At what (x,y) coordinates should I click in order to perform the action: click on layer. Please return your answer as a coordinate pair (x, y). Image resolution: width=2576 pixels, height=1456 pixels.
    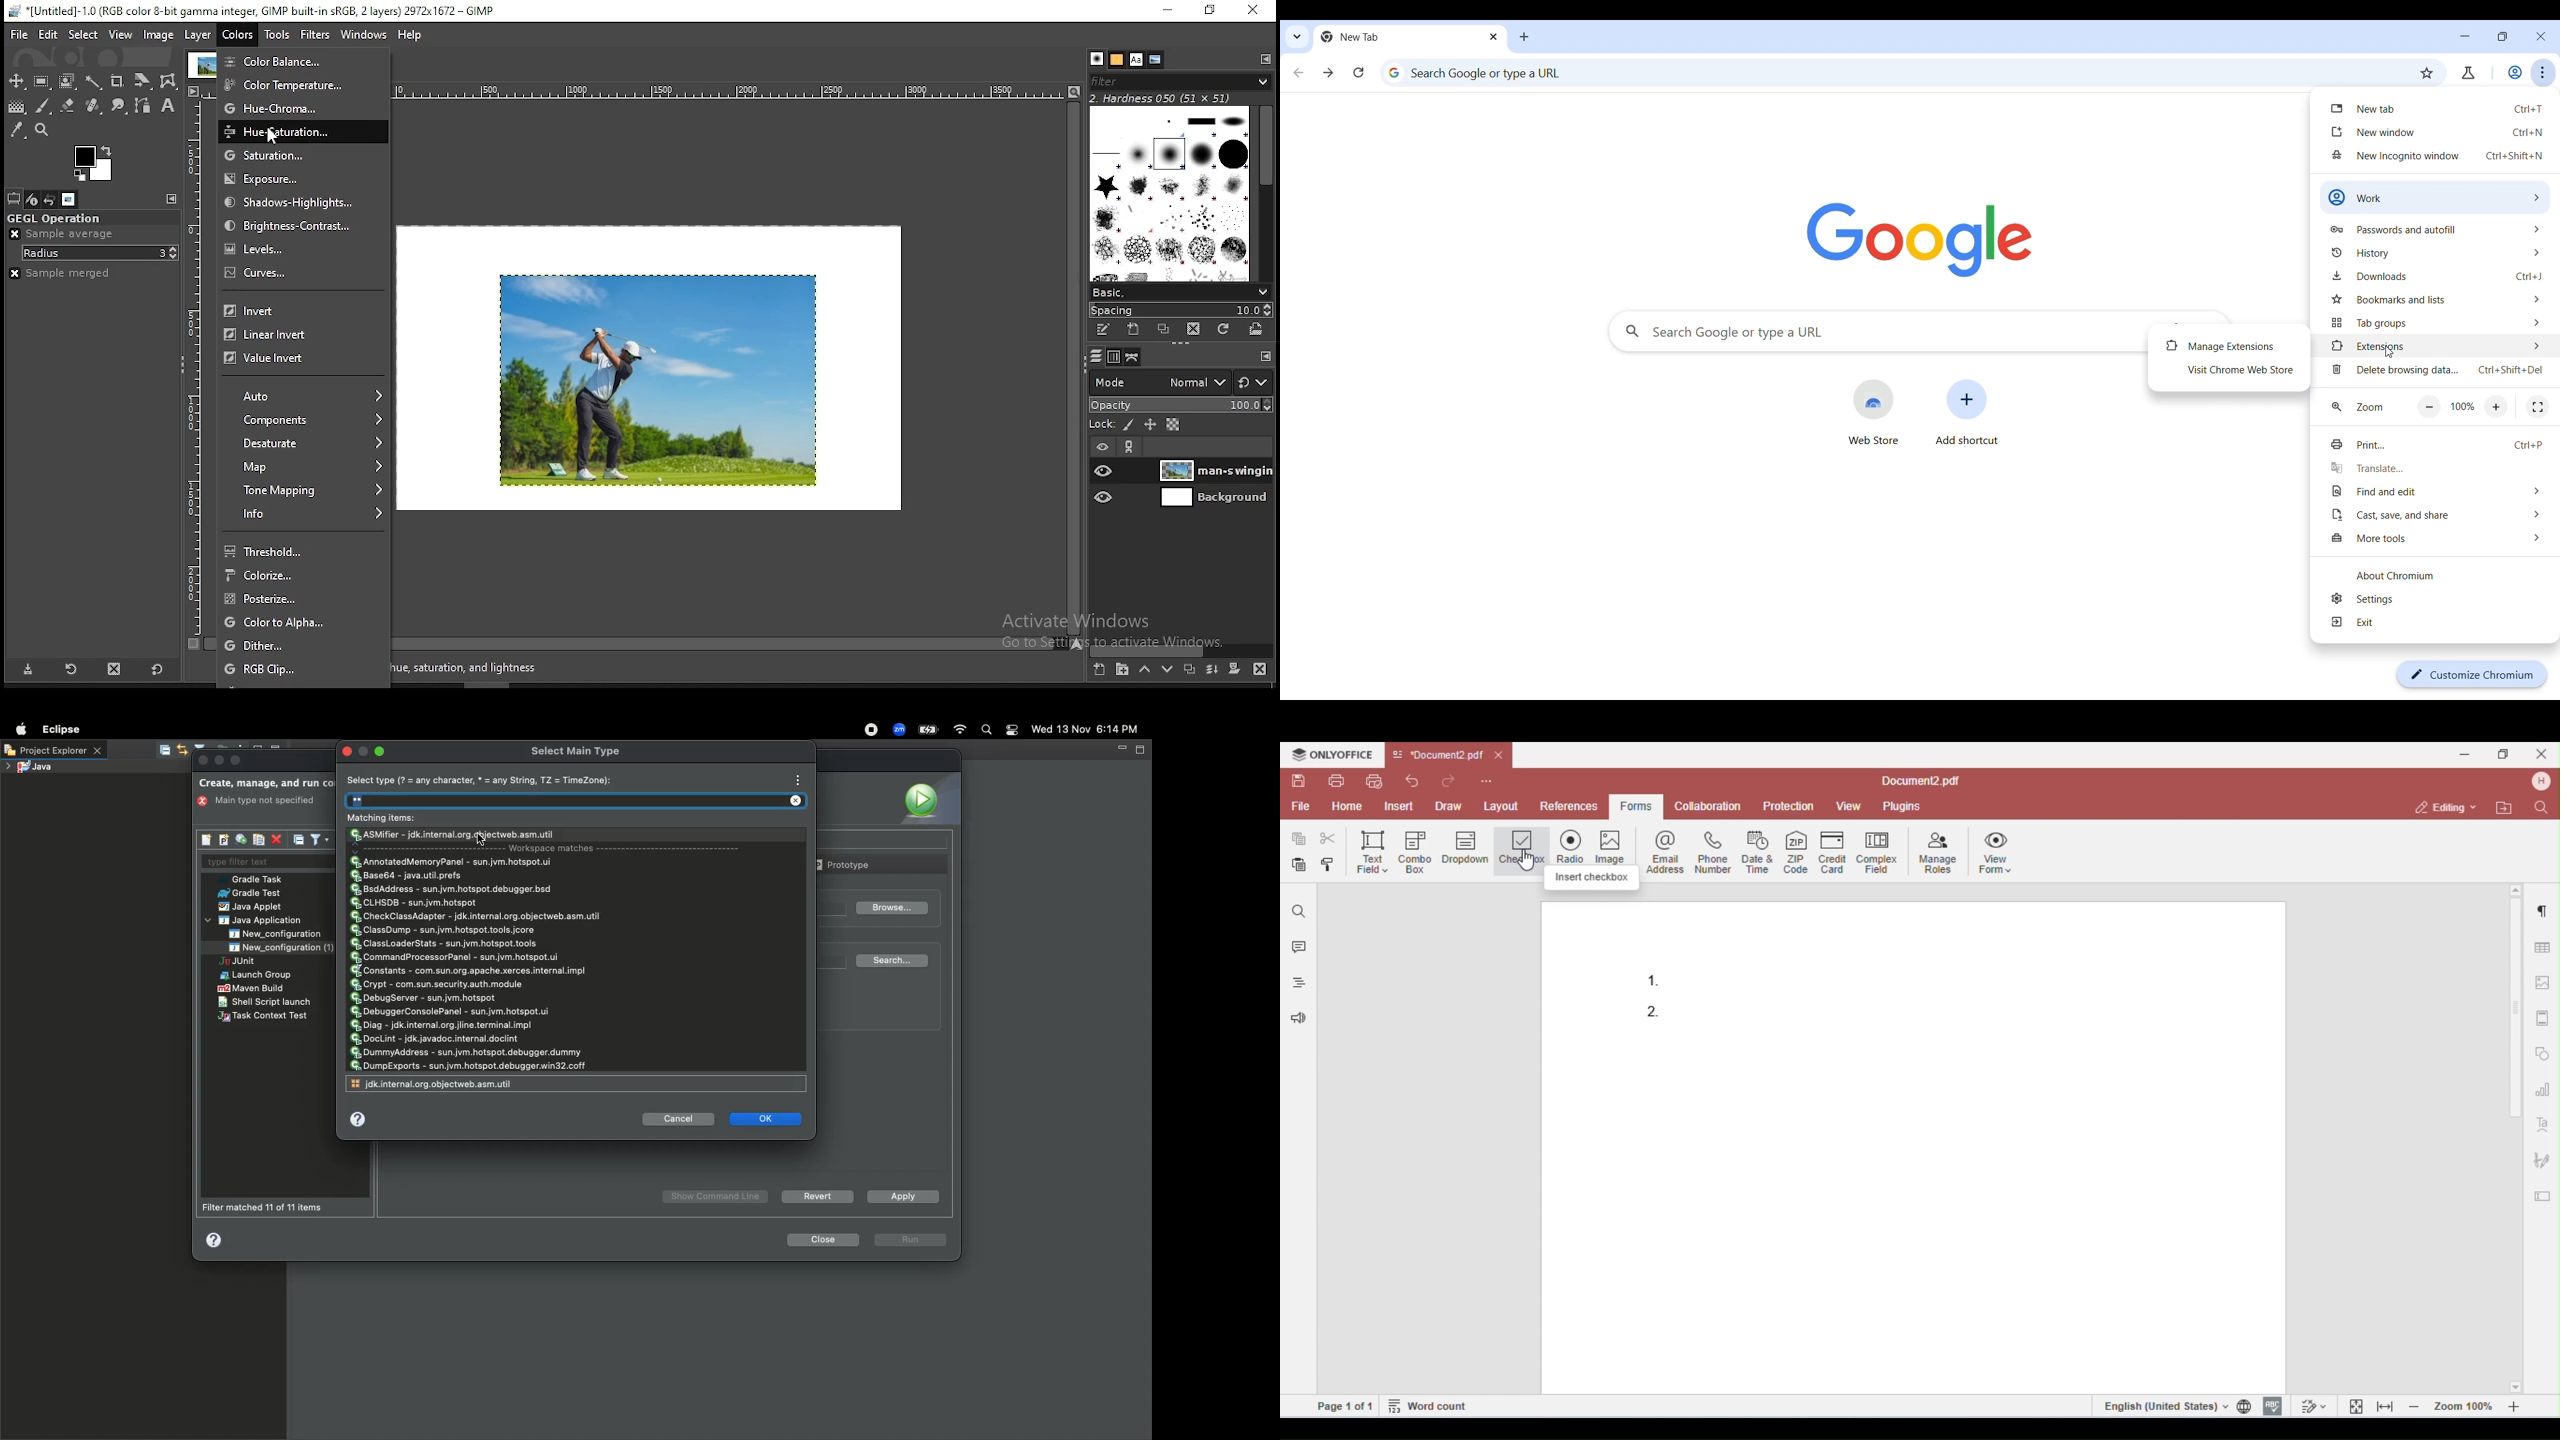
    Looking at the image, I should click on (1216, 500).